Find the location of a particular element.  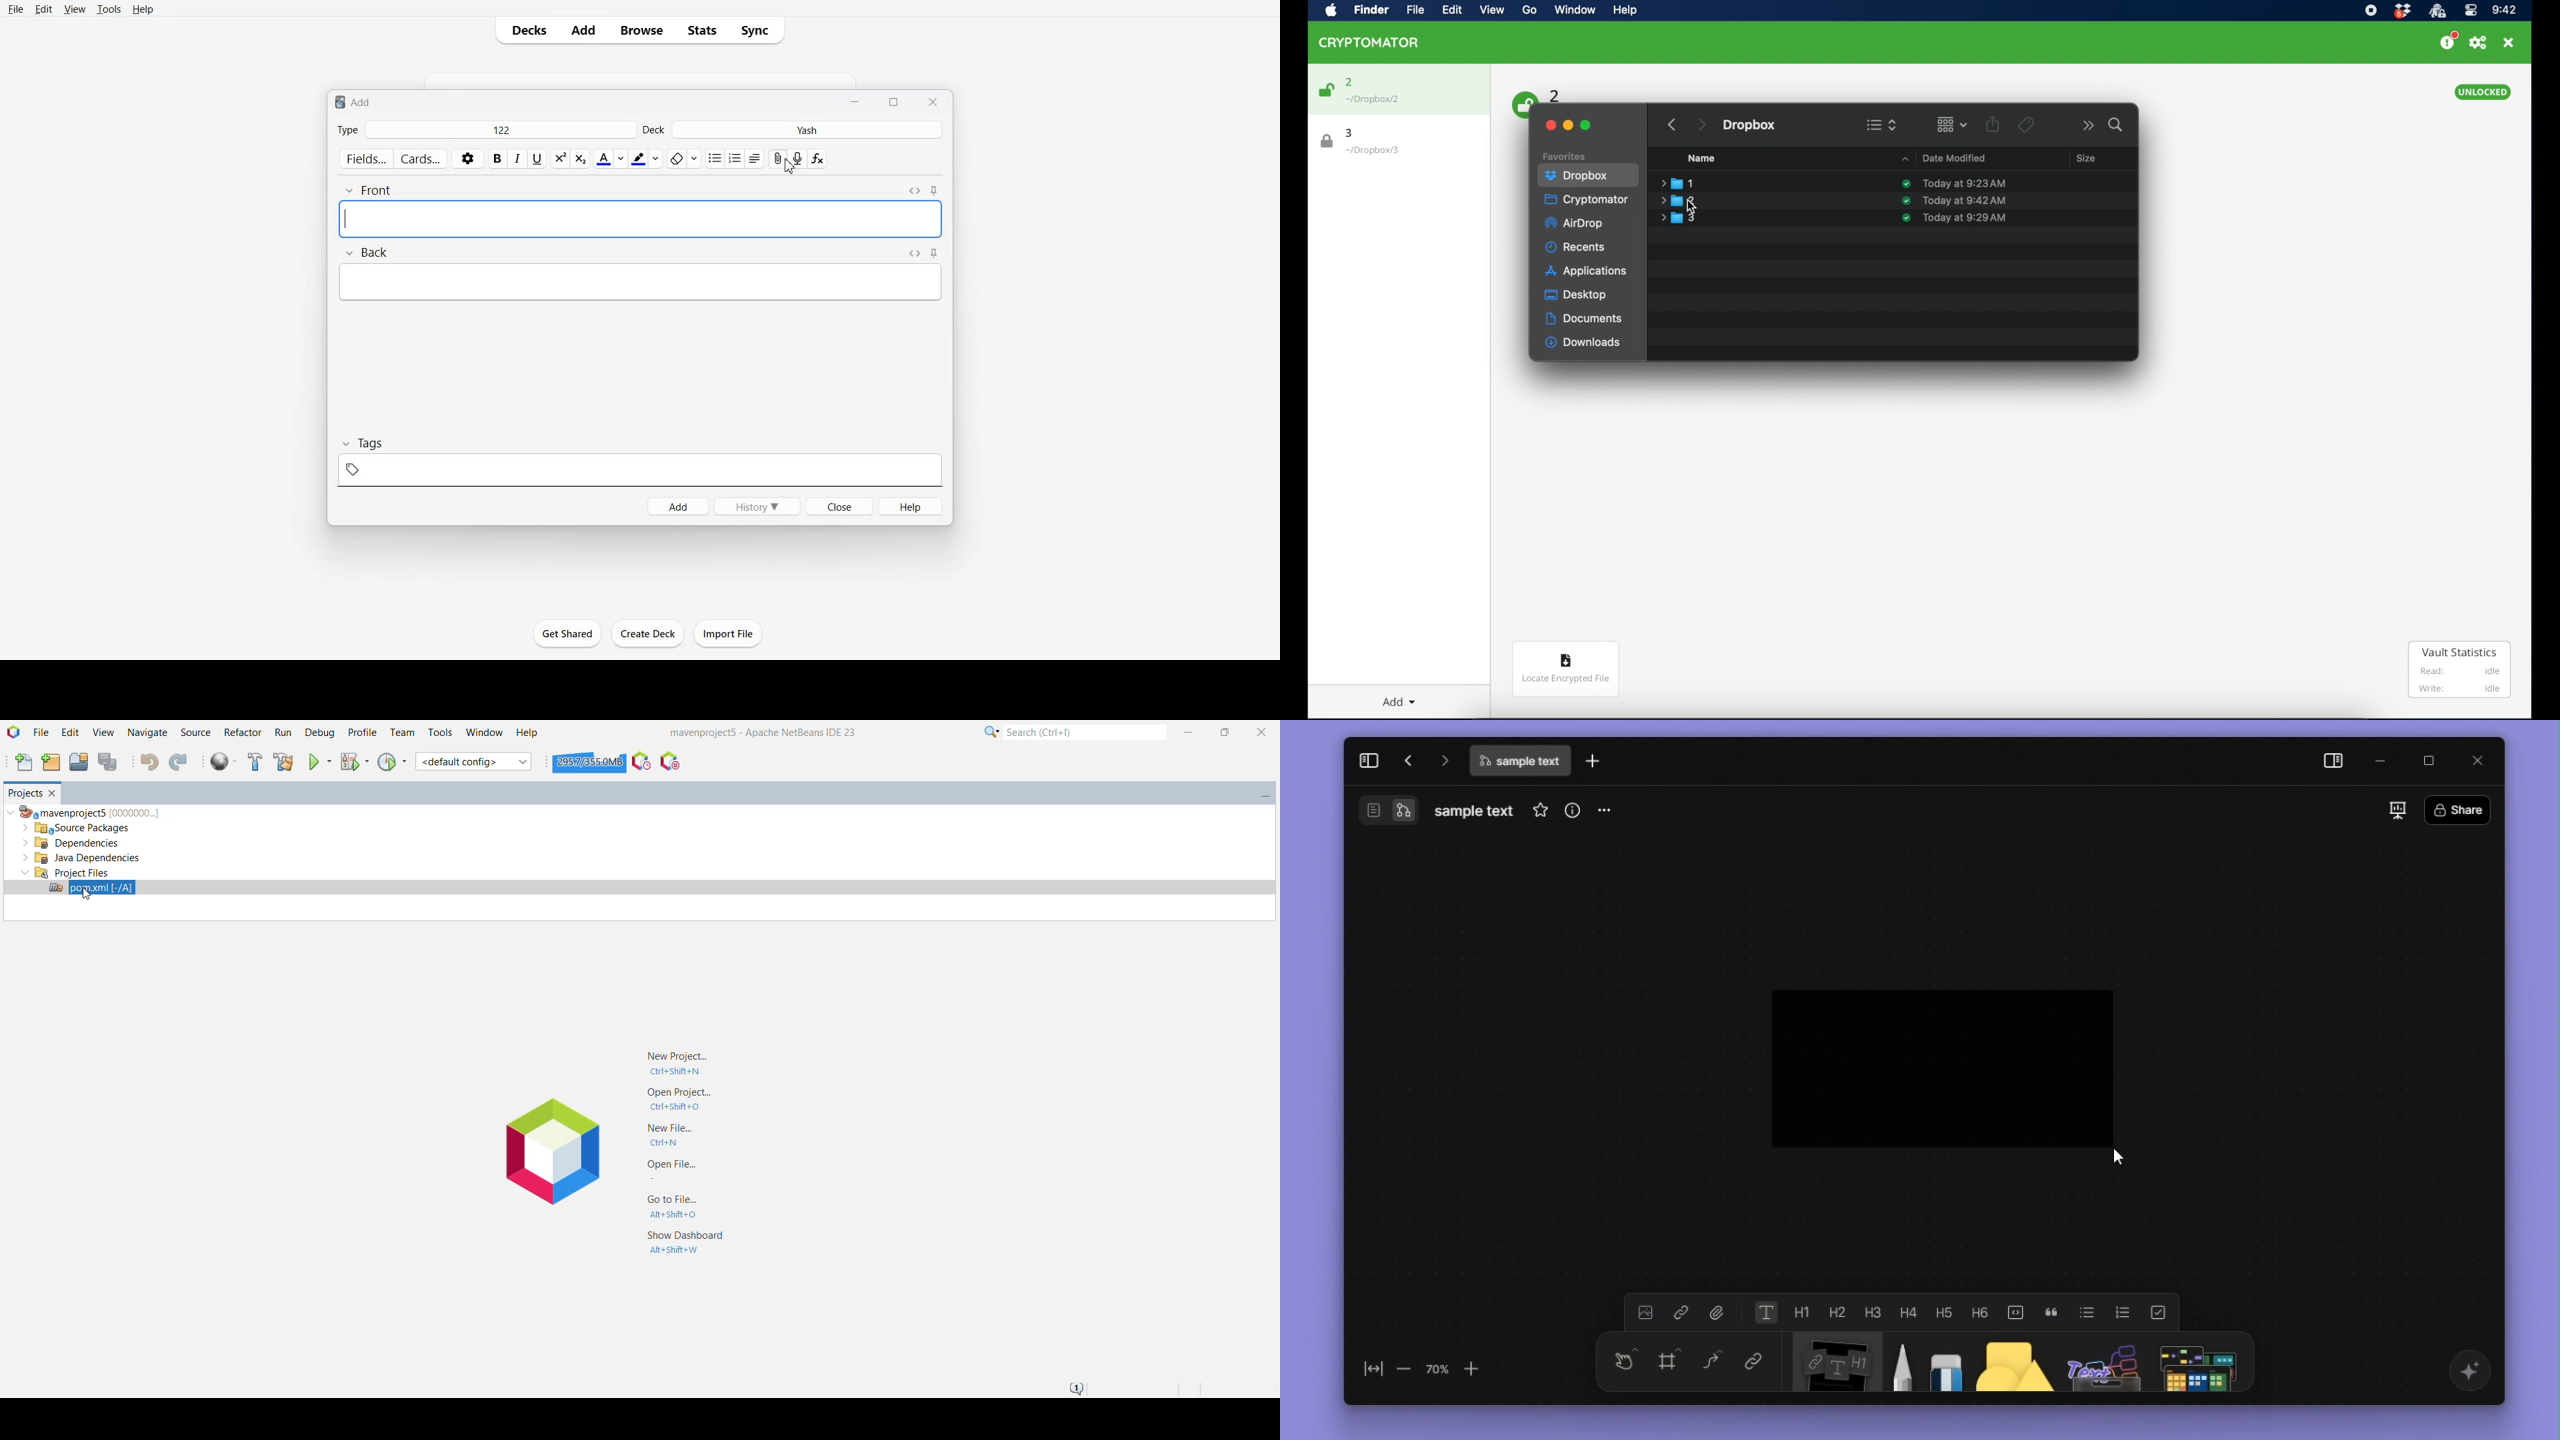

side panel is located at coordinates (2330, 761).